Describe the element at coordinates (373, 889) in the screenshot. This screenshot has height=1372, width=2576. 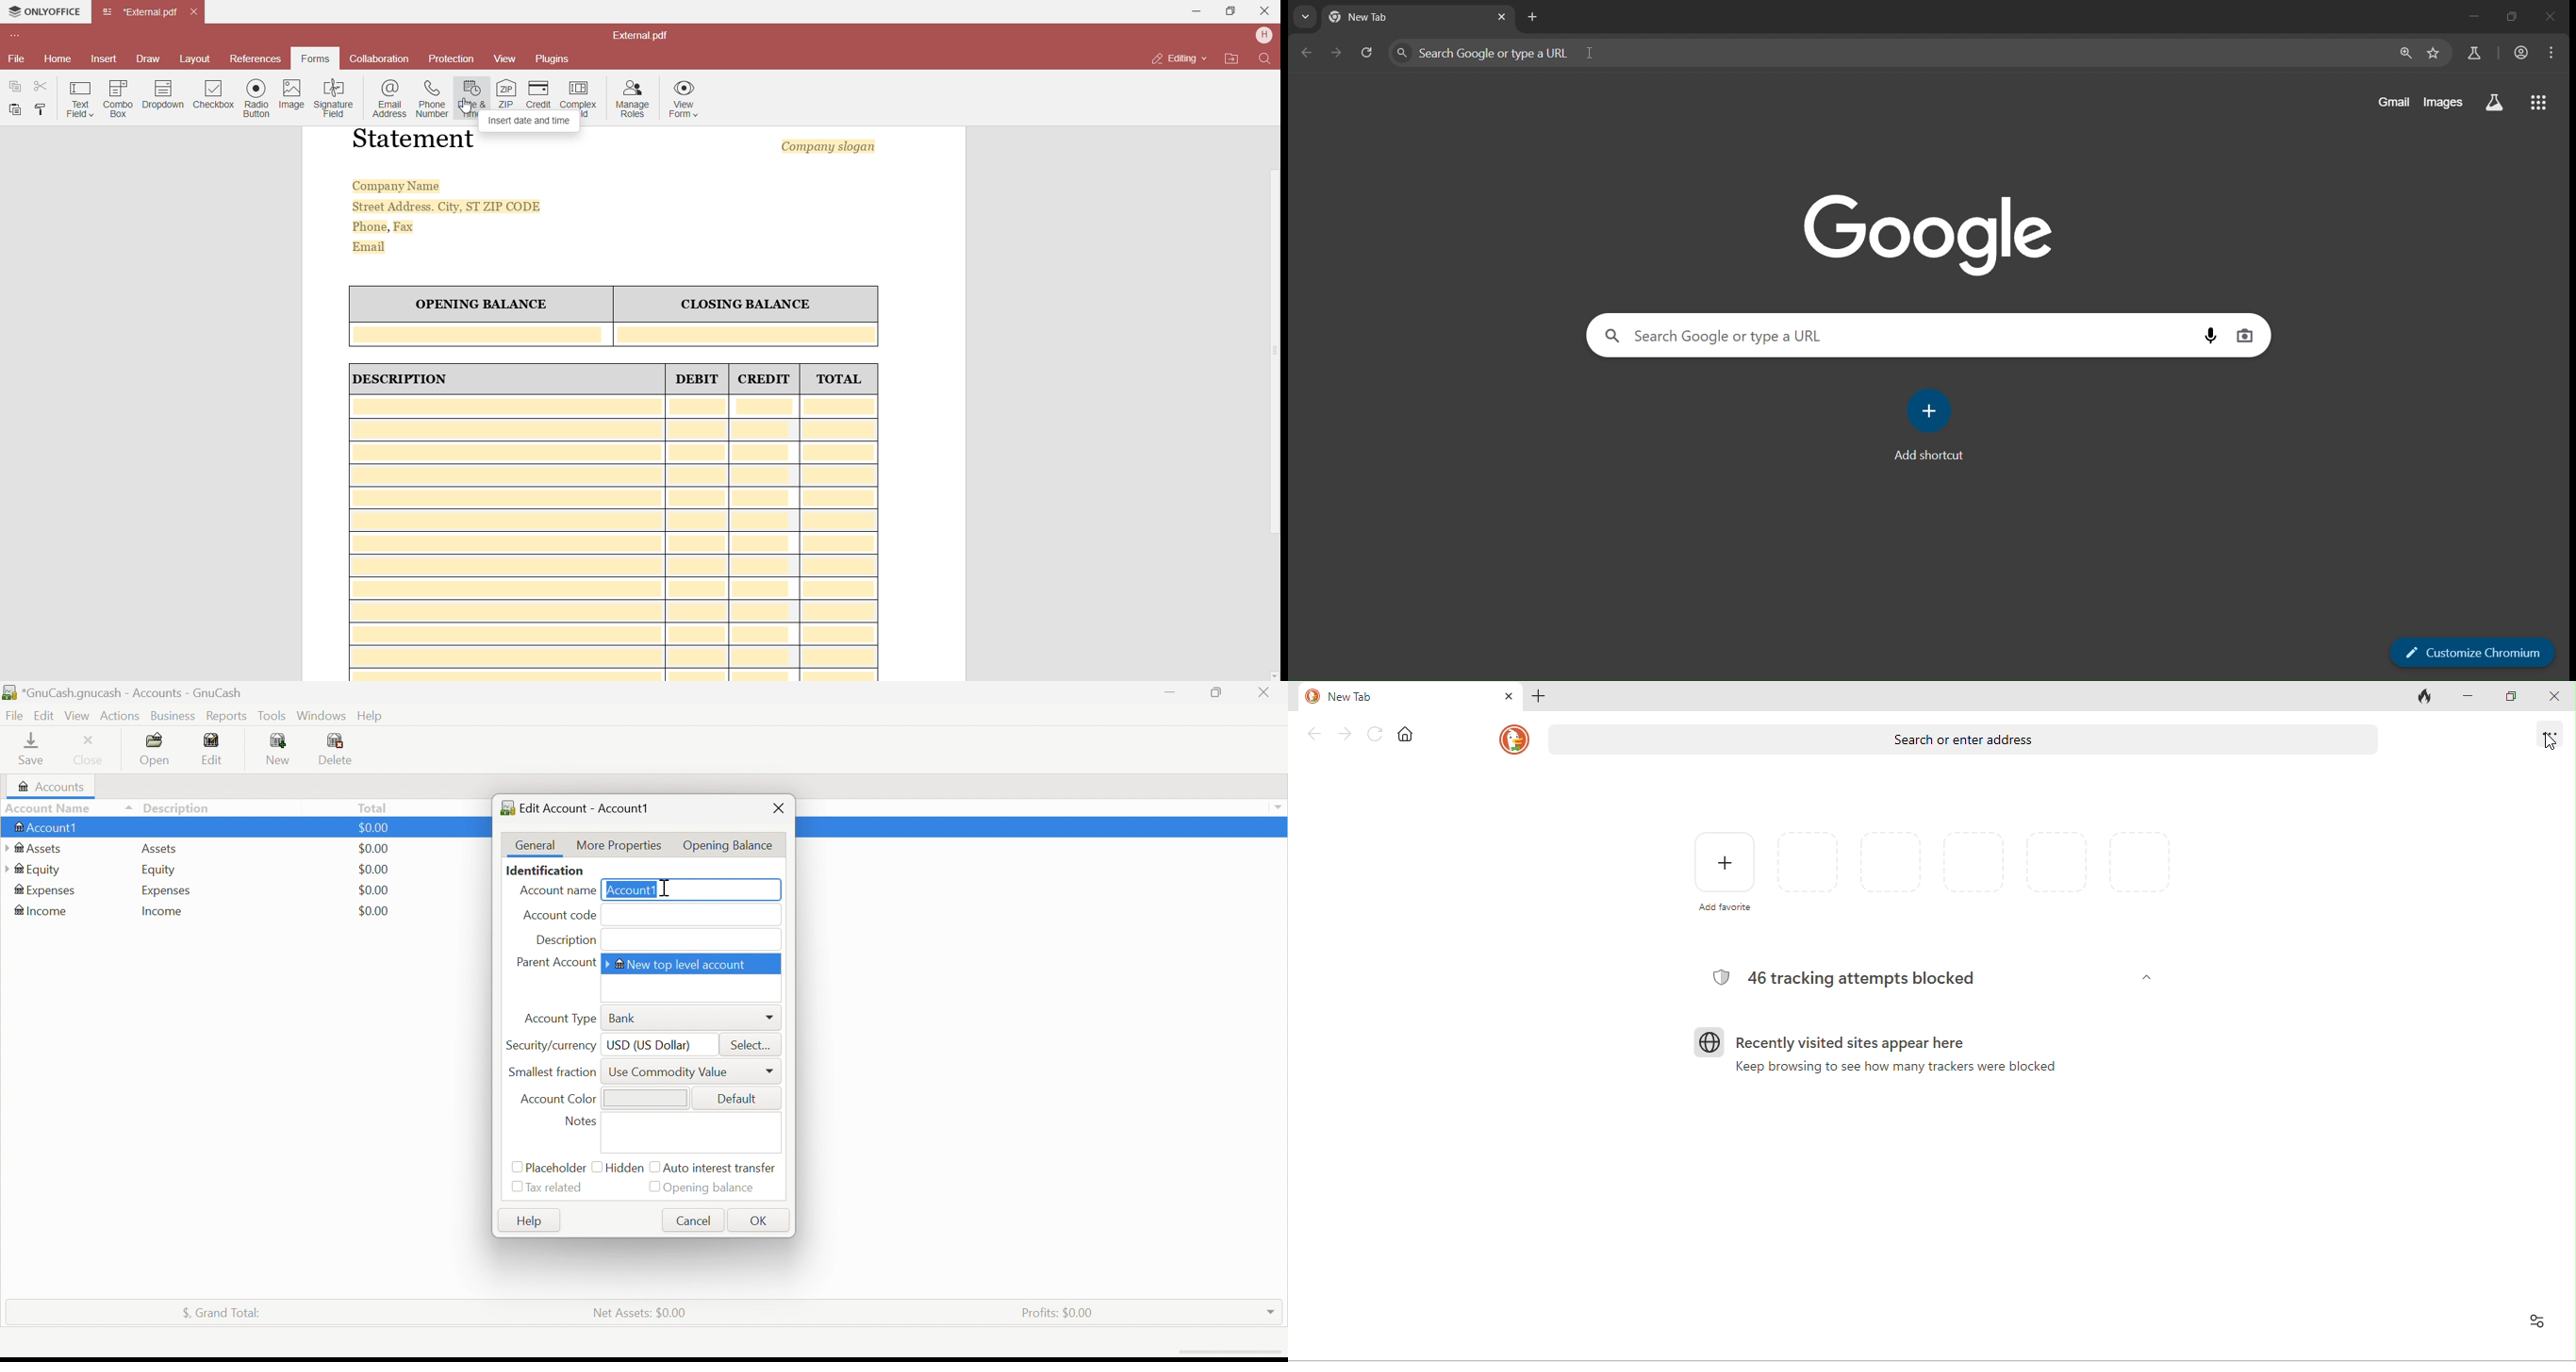
I see `$0.00` at that location.